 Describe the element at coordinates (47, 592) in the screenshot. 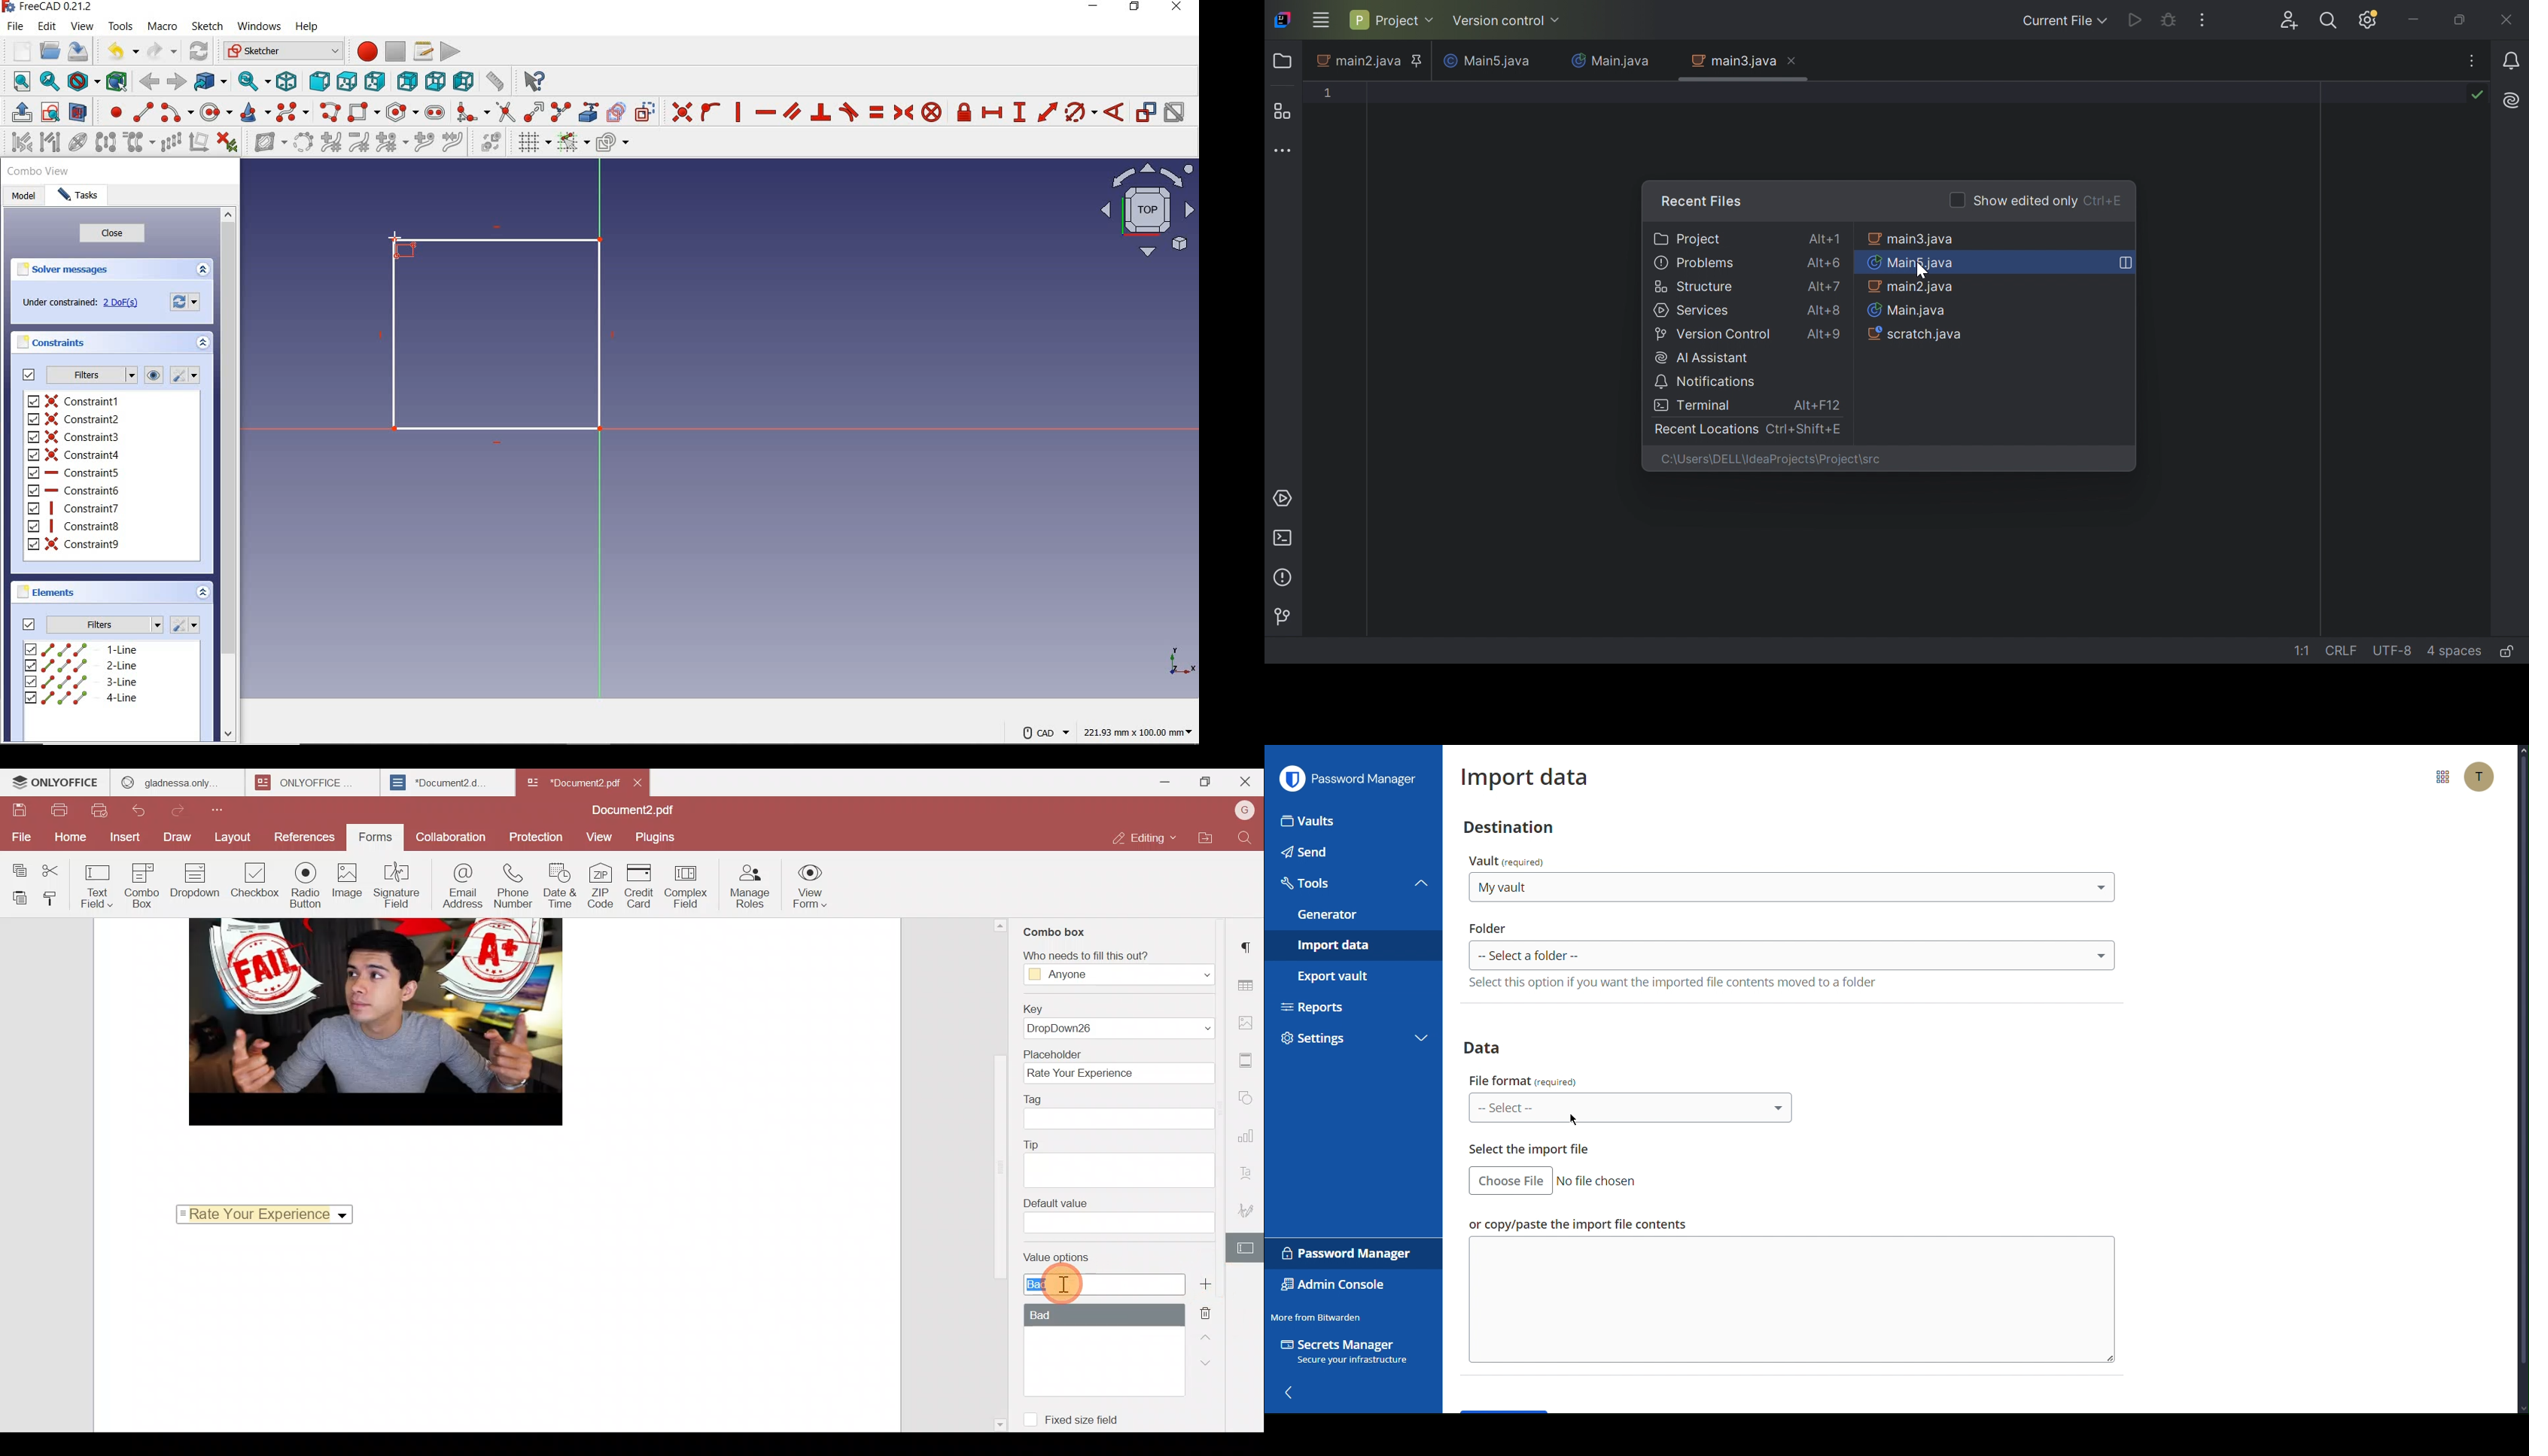

I see `elements` at that location.